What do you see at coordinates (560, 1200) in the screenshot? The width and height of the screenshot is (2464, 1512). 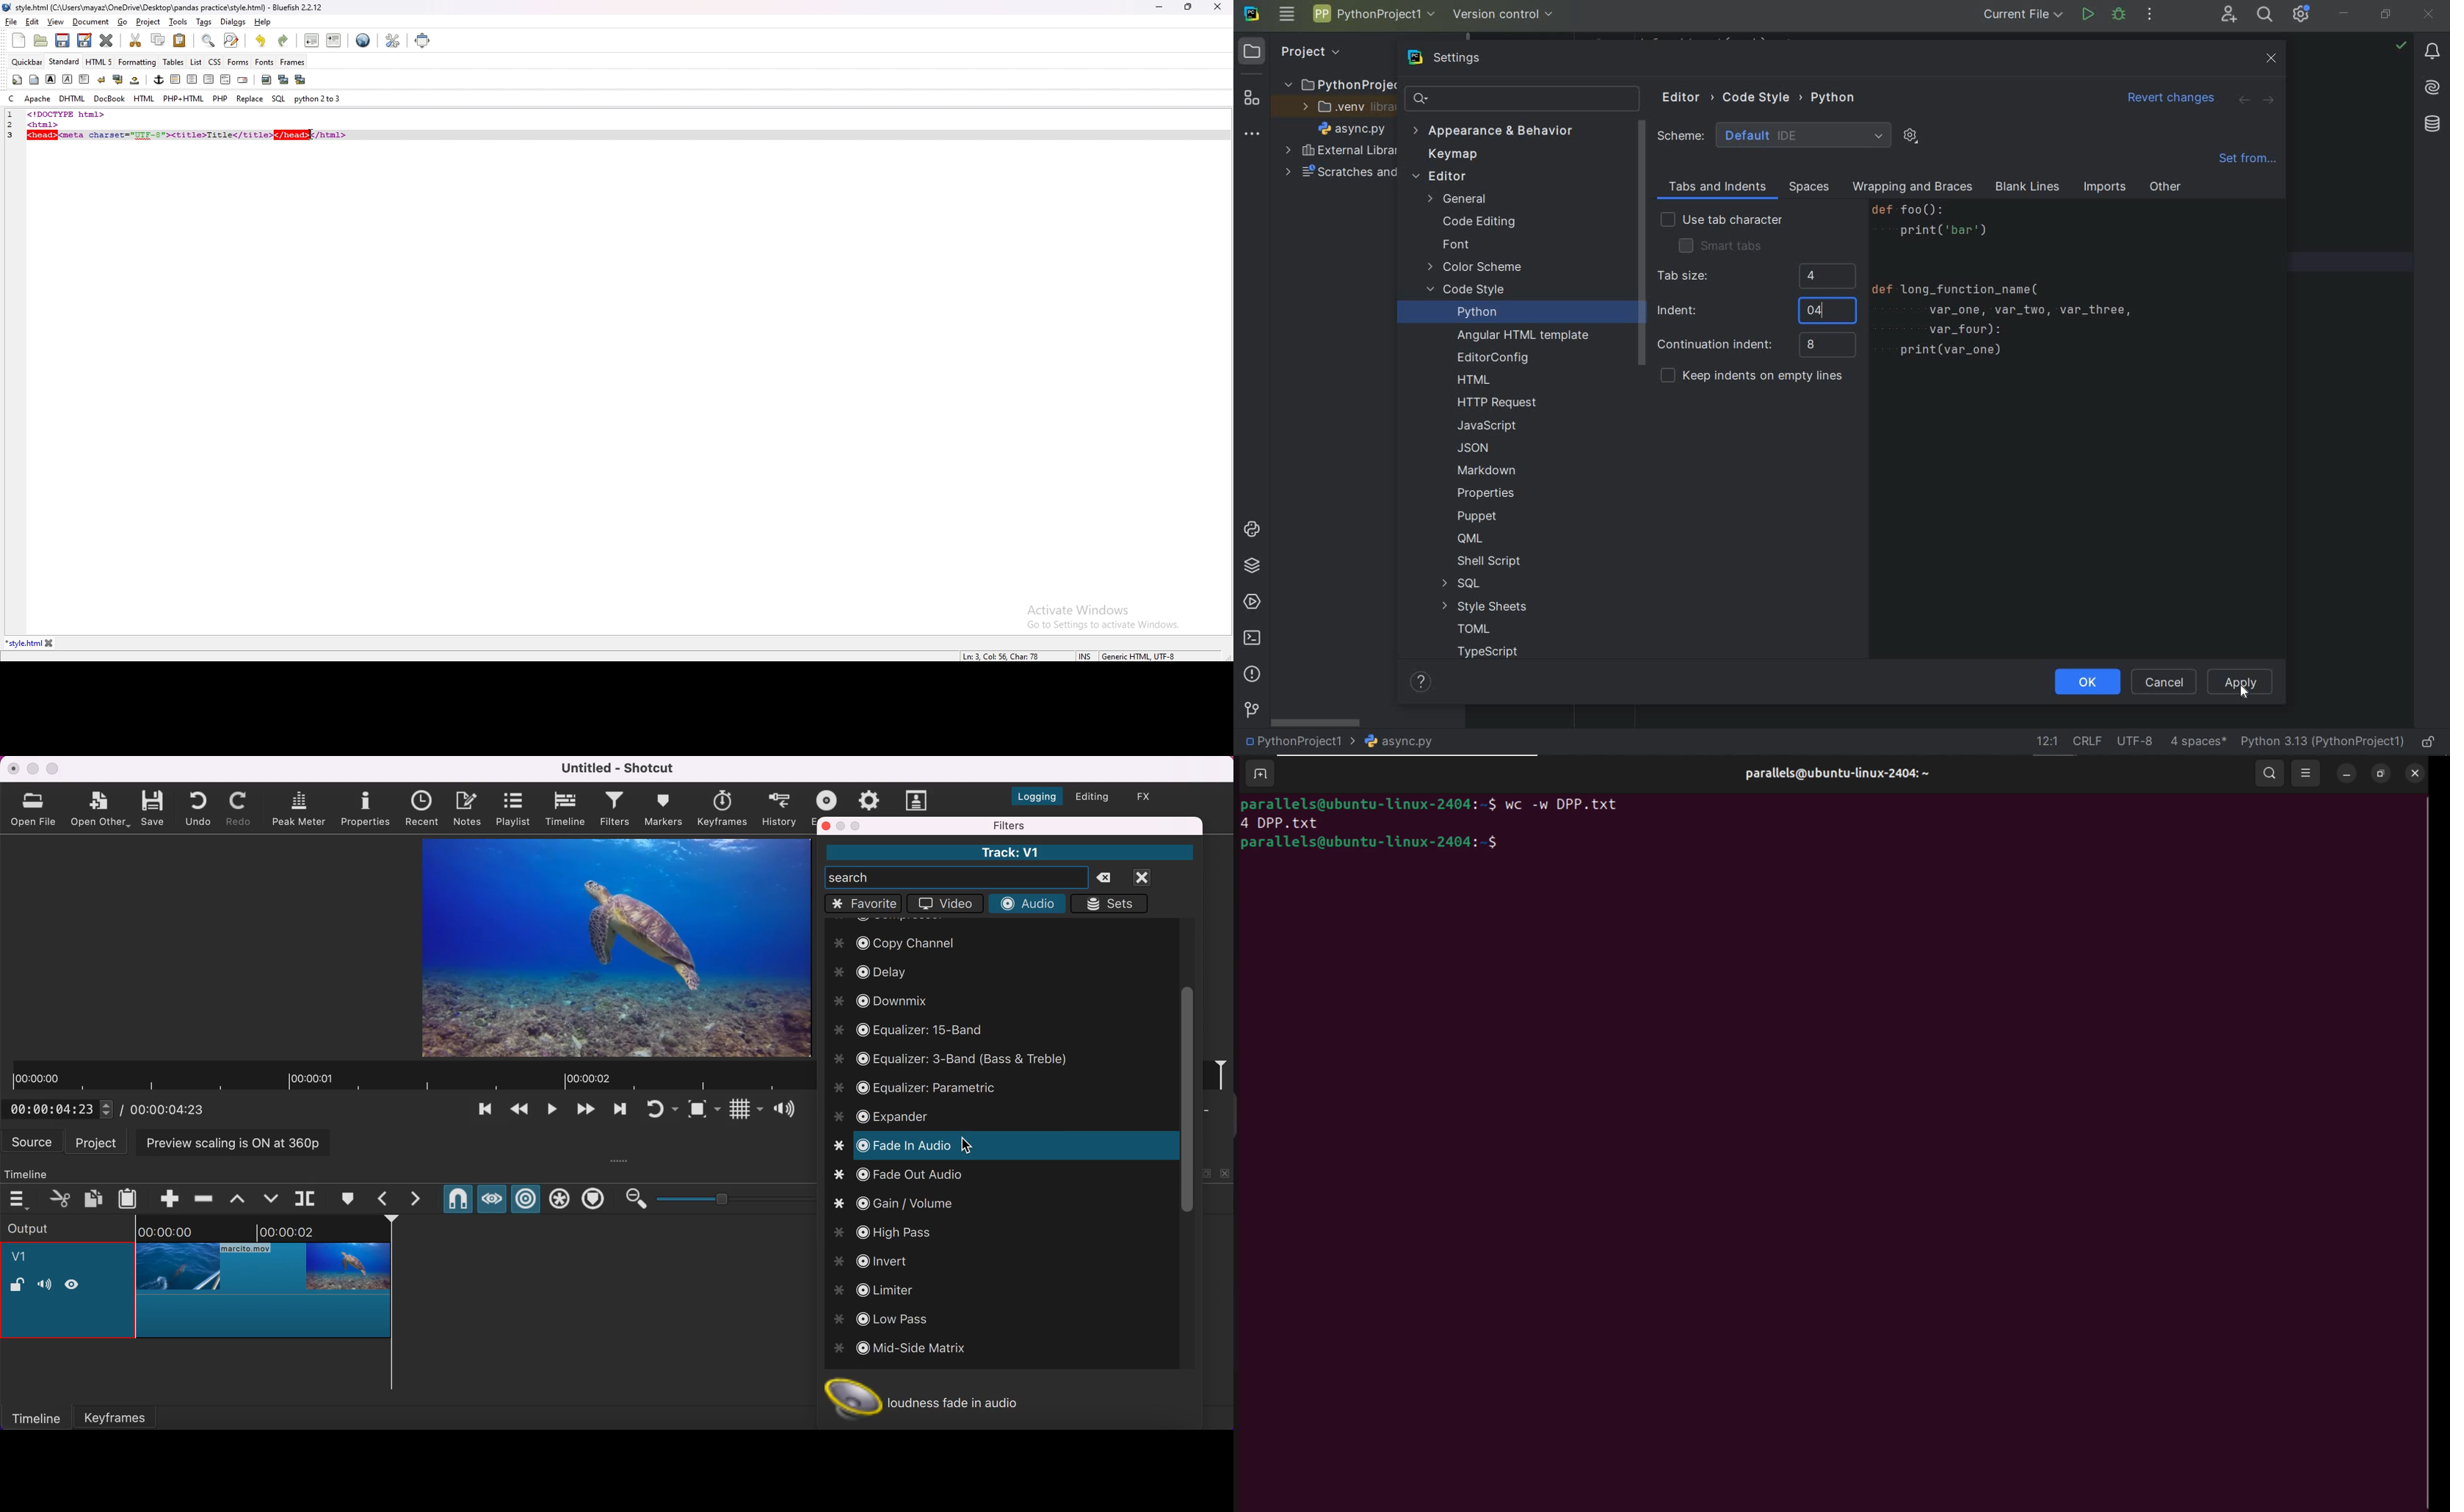 I see `ripple all tracks` at bounding box center [560, 1200].